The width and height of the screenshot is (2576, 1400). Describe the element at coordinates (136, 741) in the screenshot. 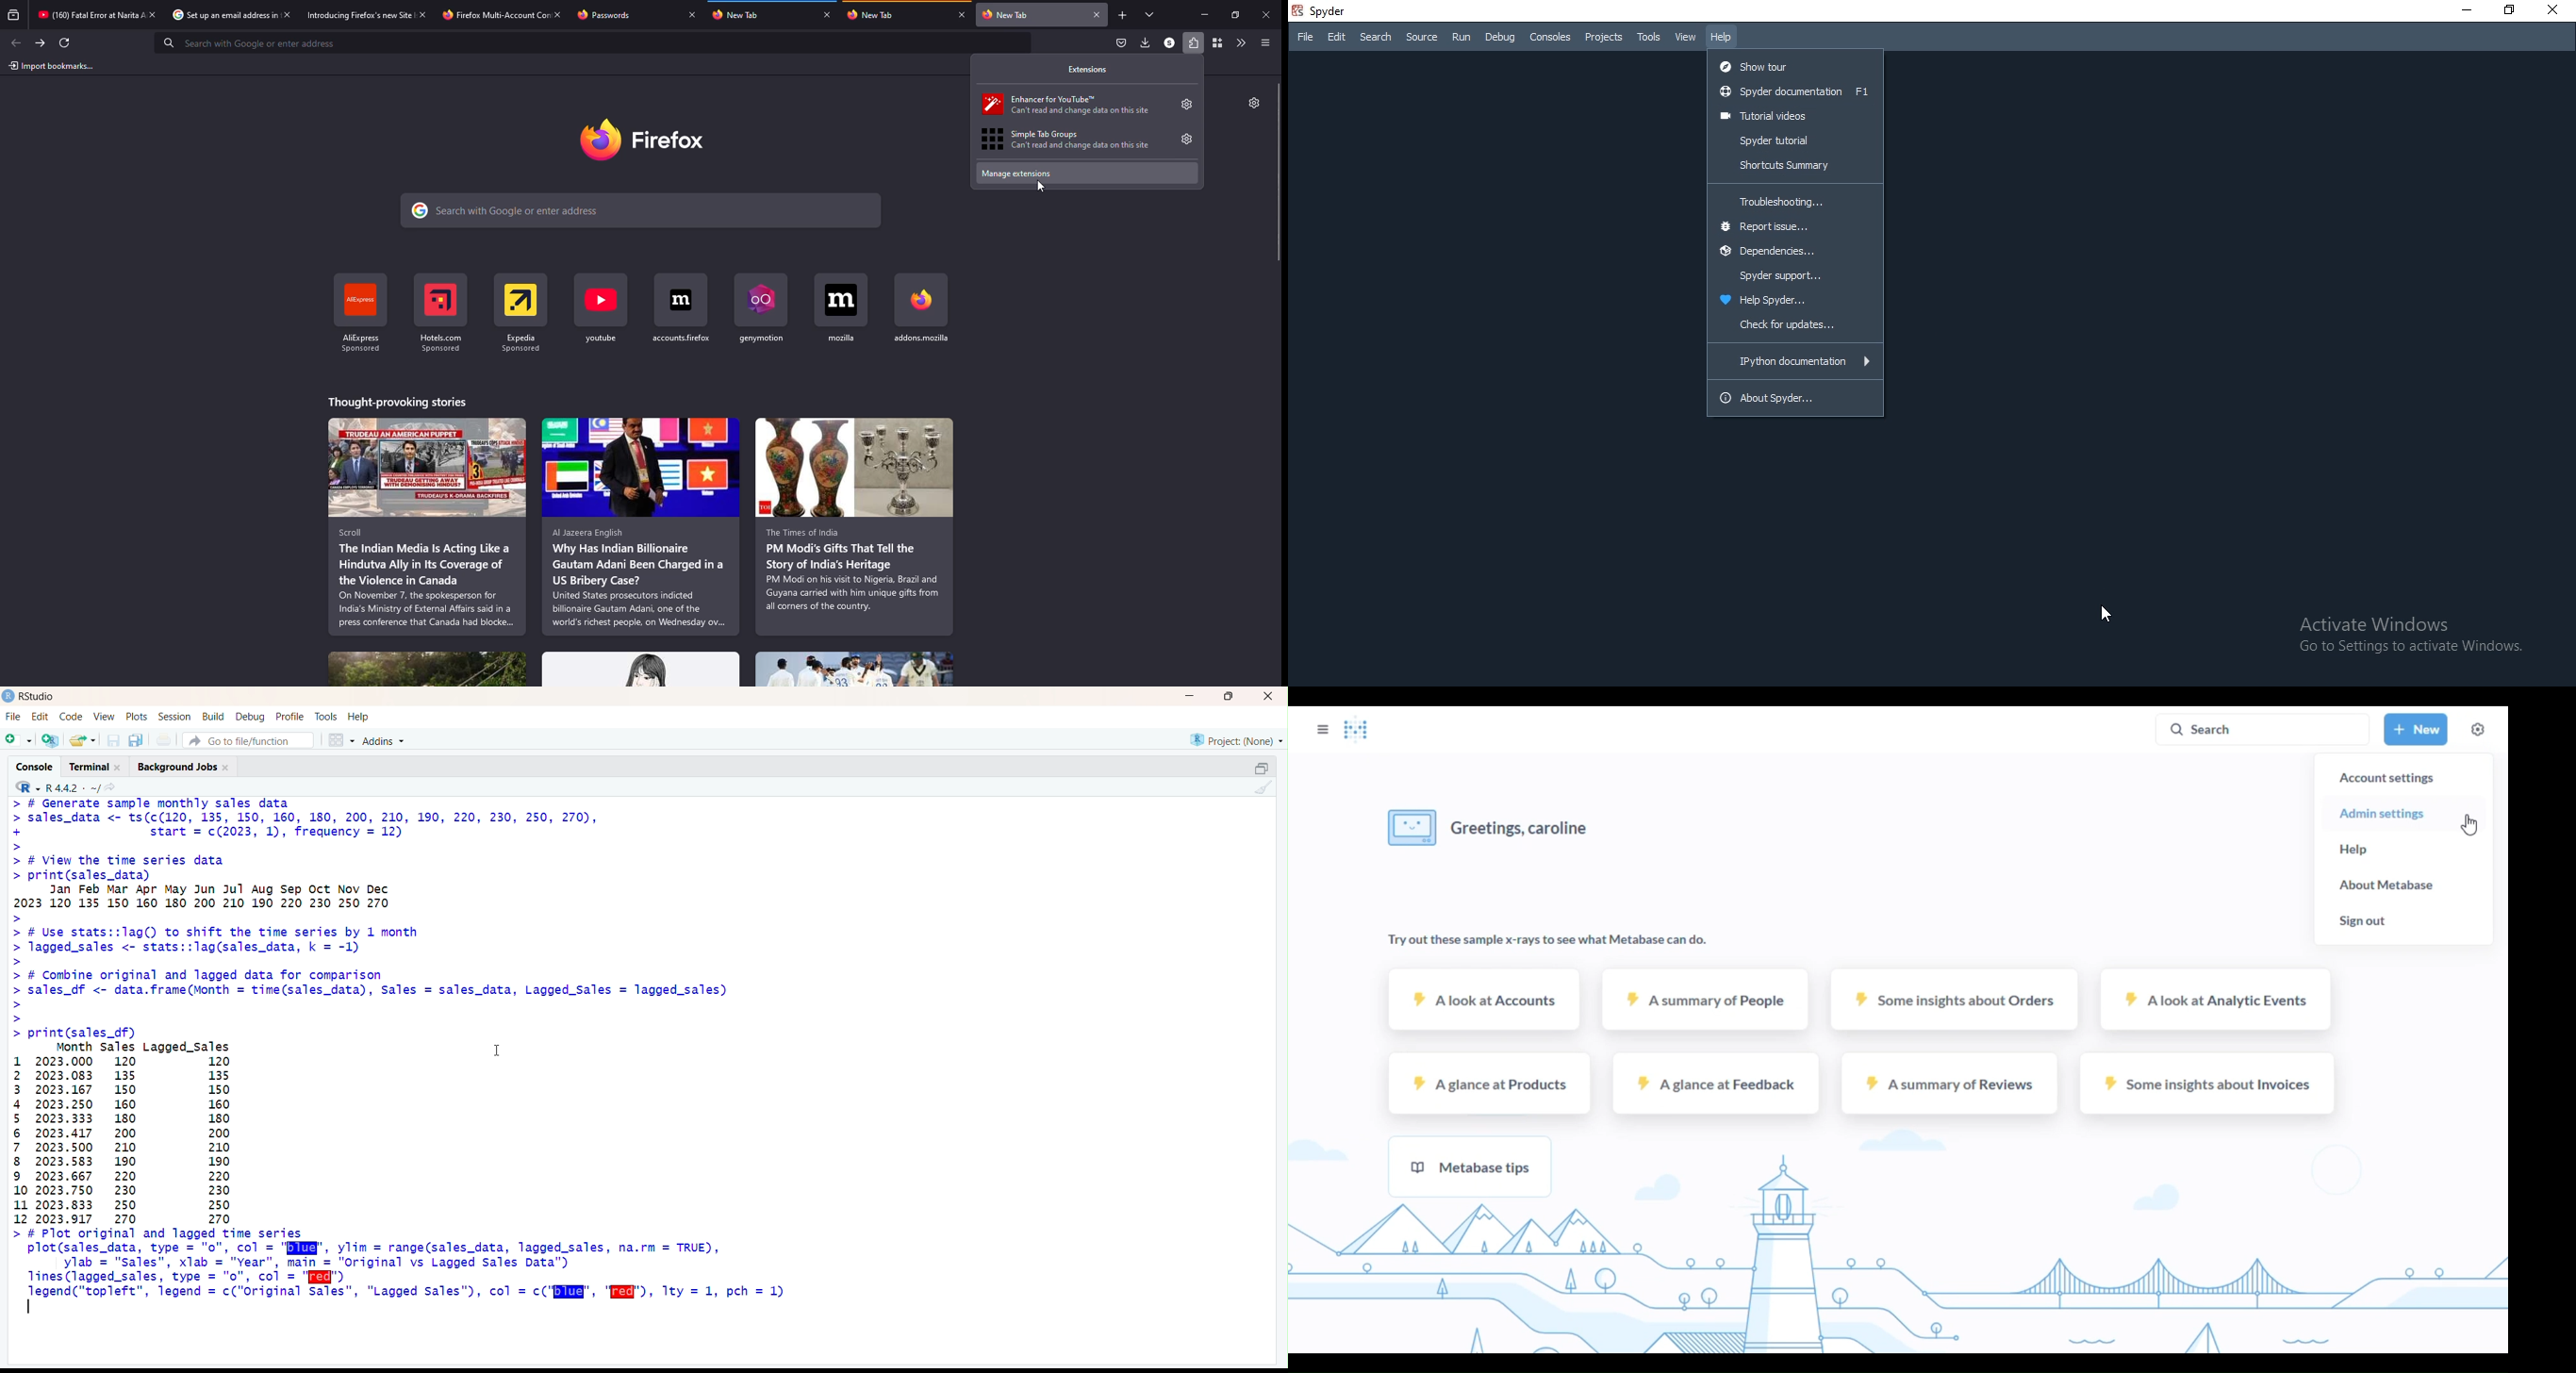

I see `save all open document` at that location.